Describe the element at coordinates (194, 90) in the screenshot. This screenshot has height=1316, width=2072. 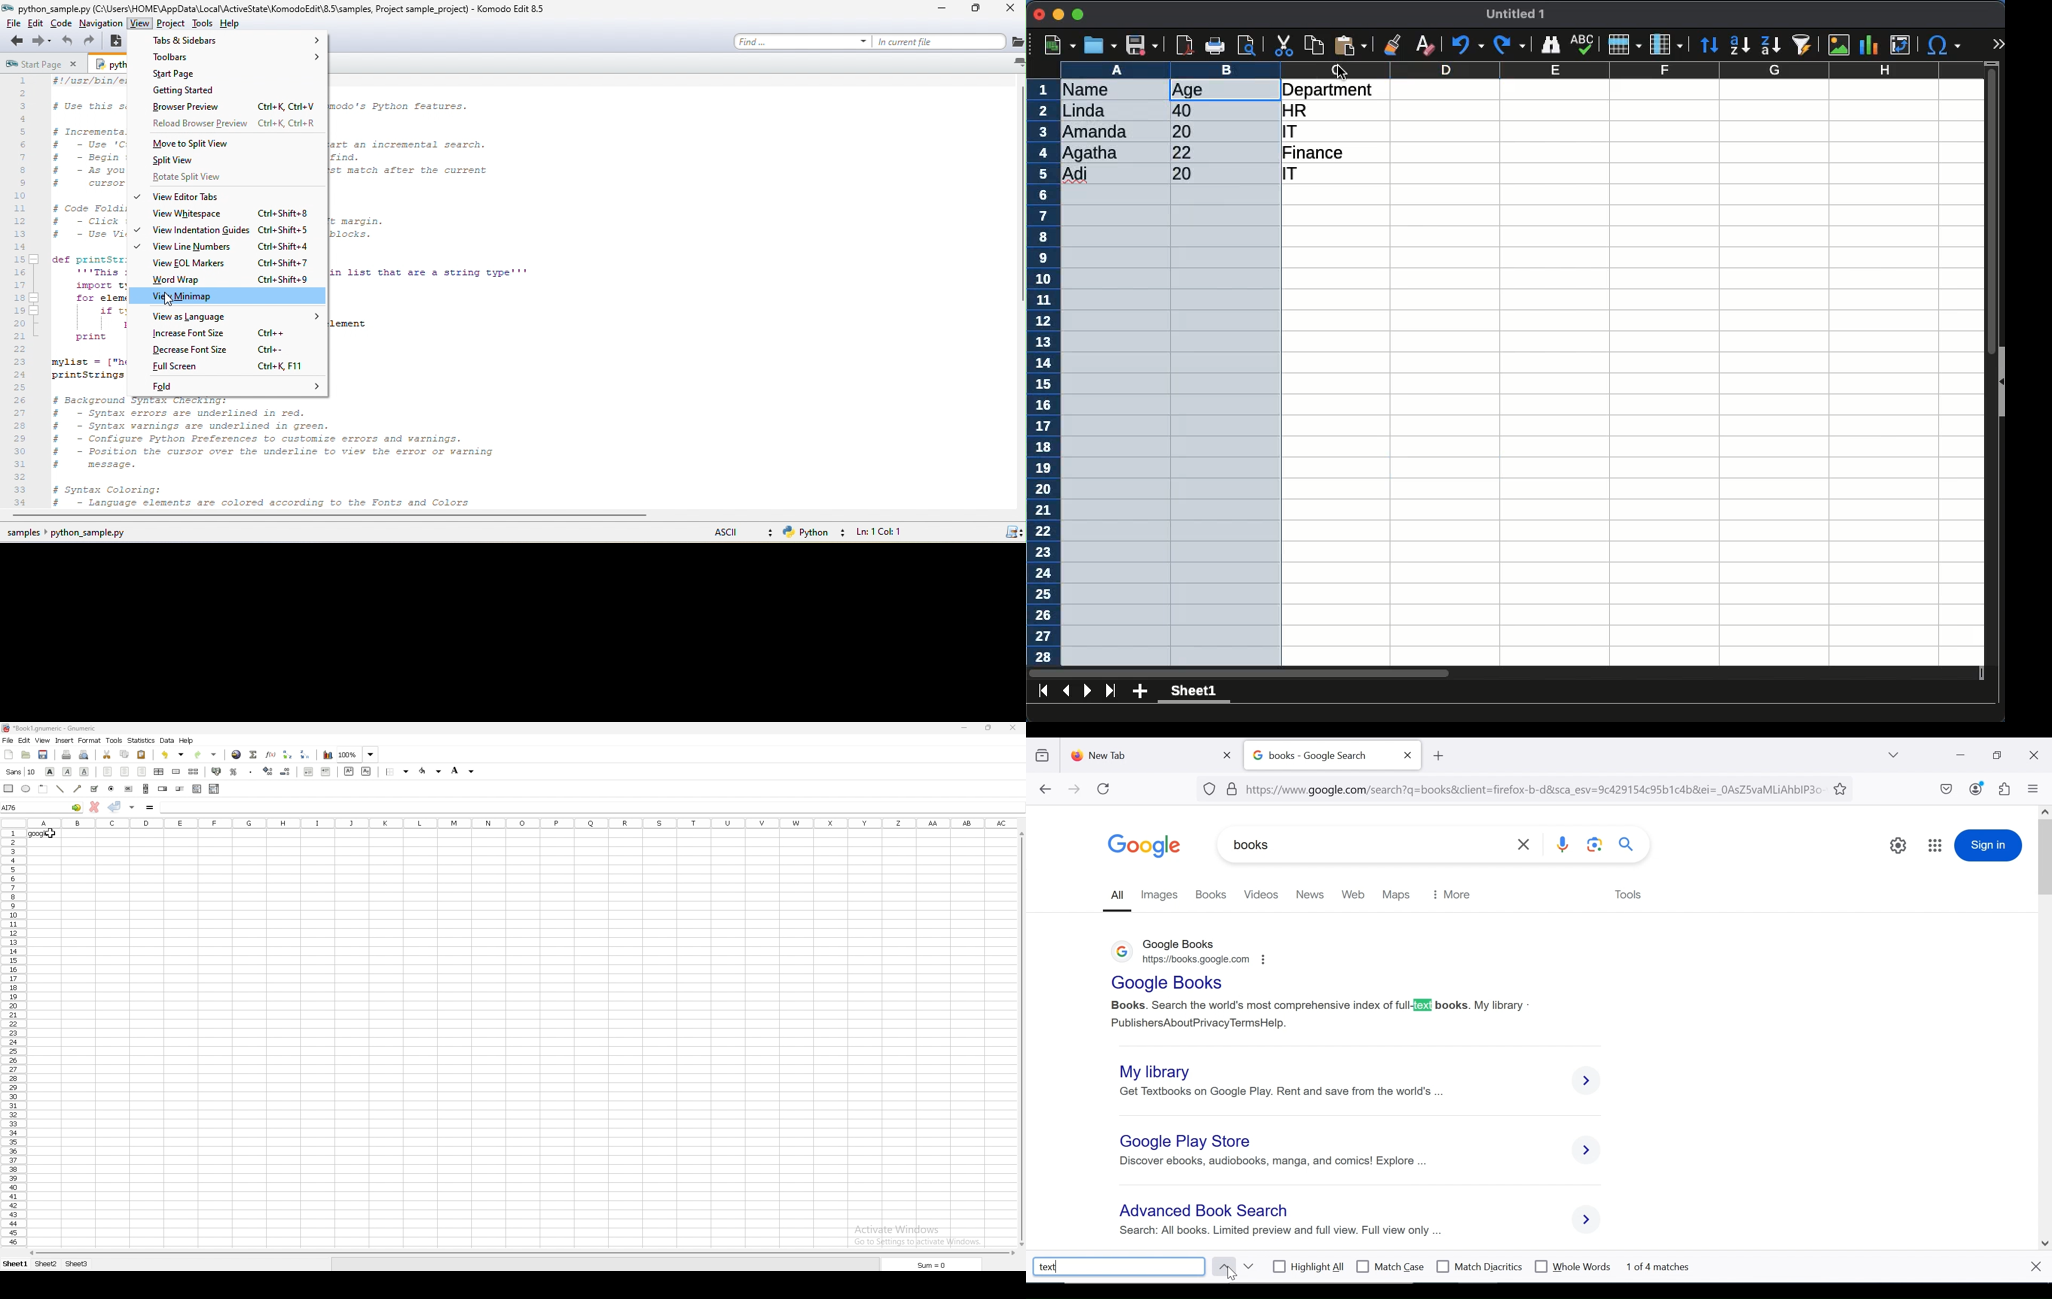
I see `getting started` at that location.